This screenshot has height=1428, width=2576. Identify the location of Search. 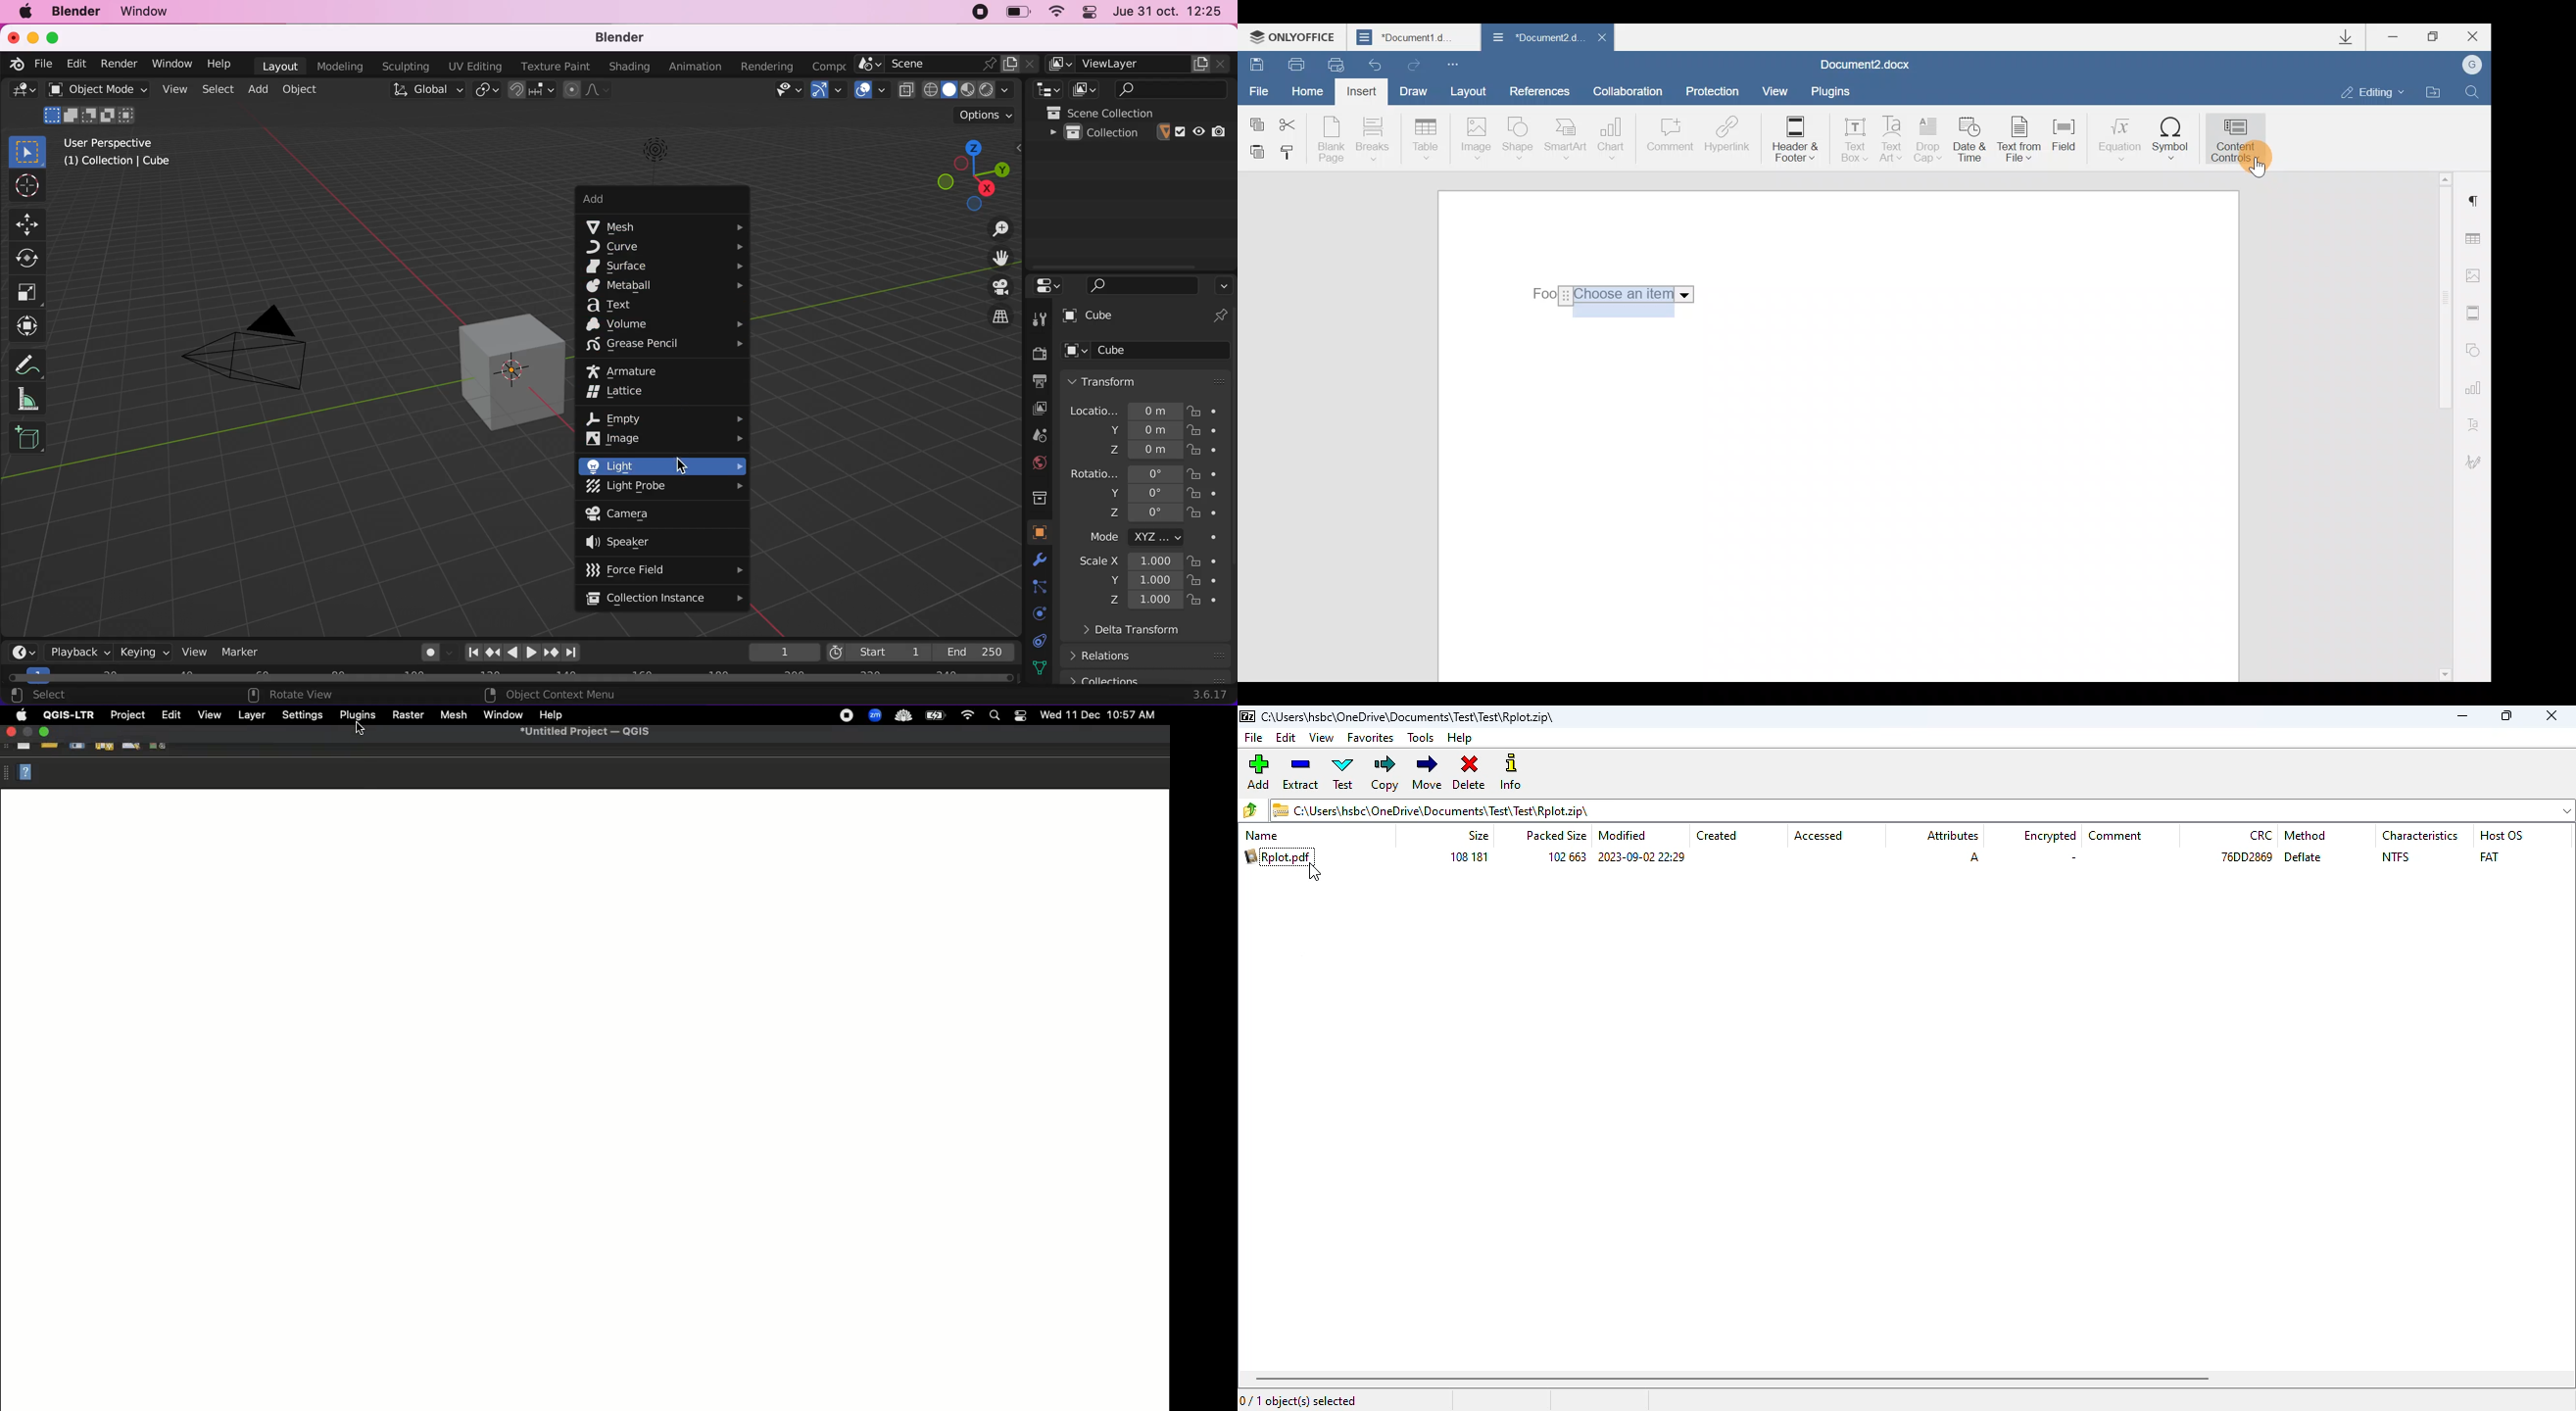
(995, 716).